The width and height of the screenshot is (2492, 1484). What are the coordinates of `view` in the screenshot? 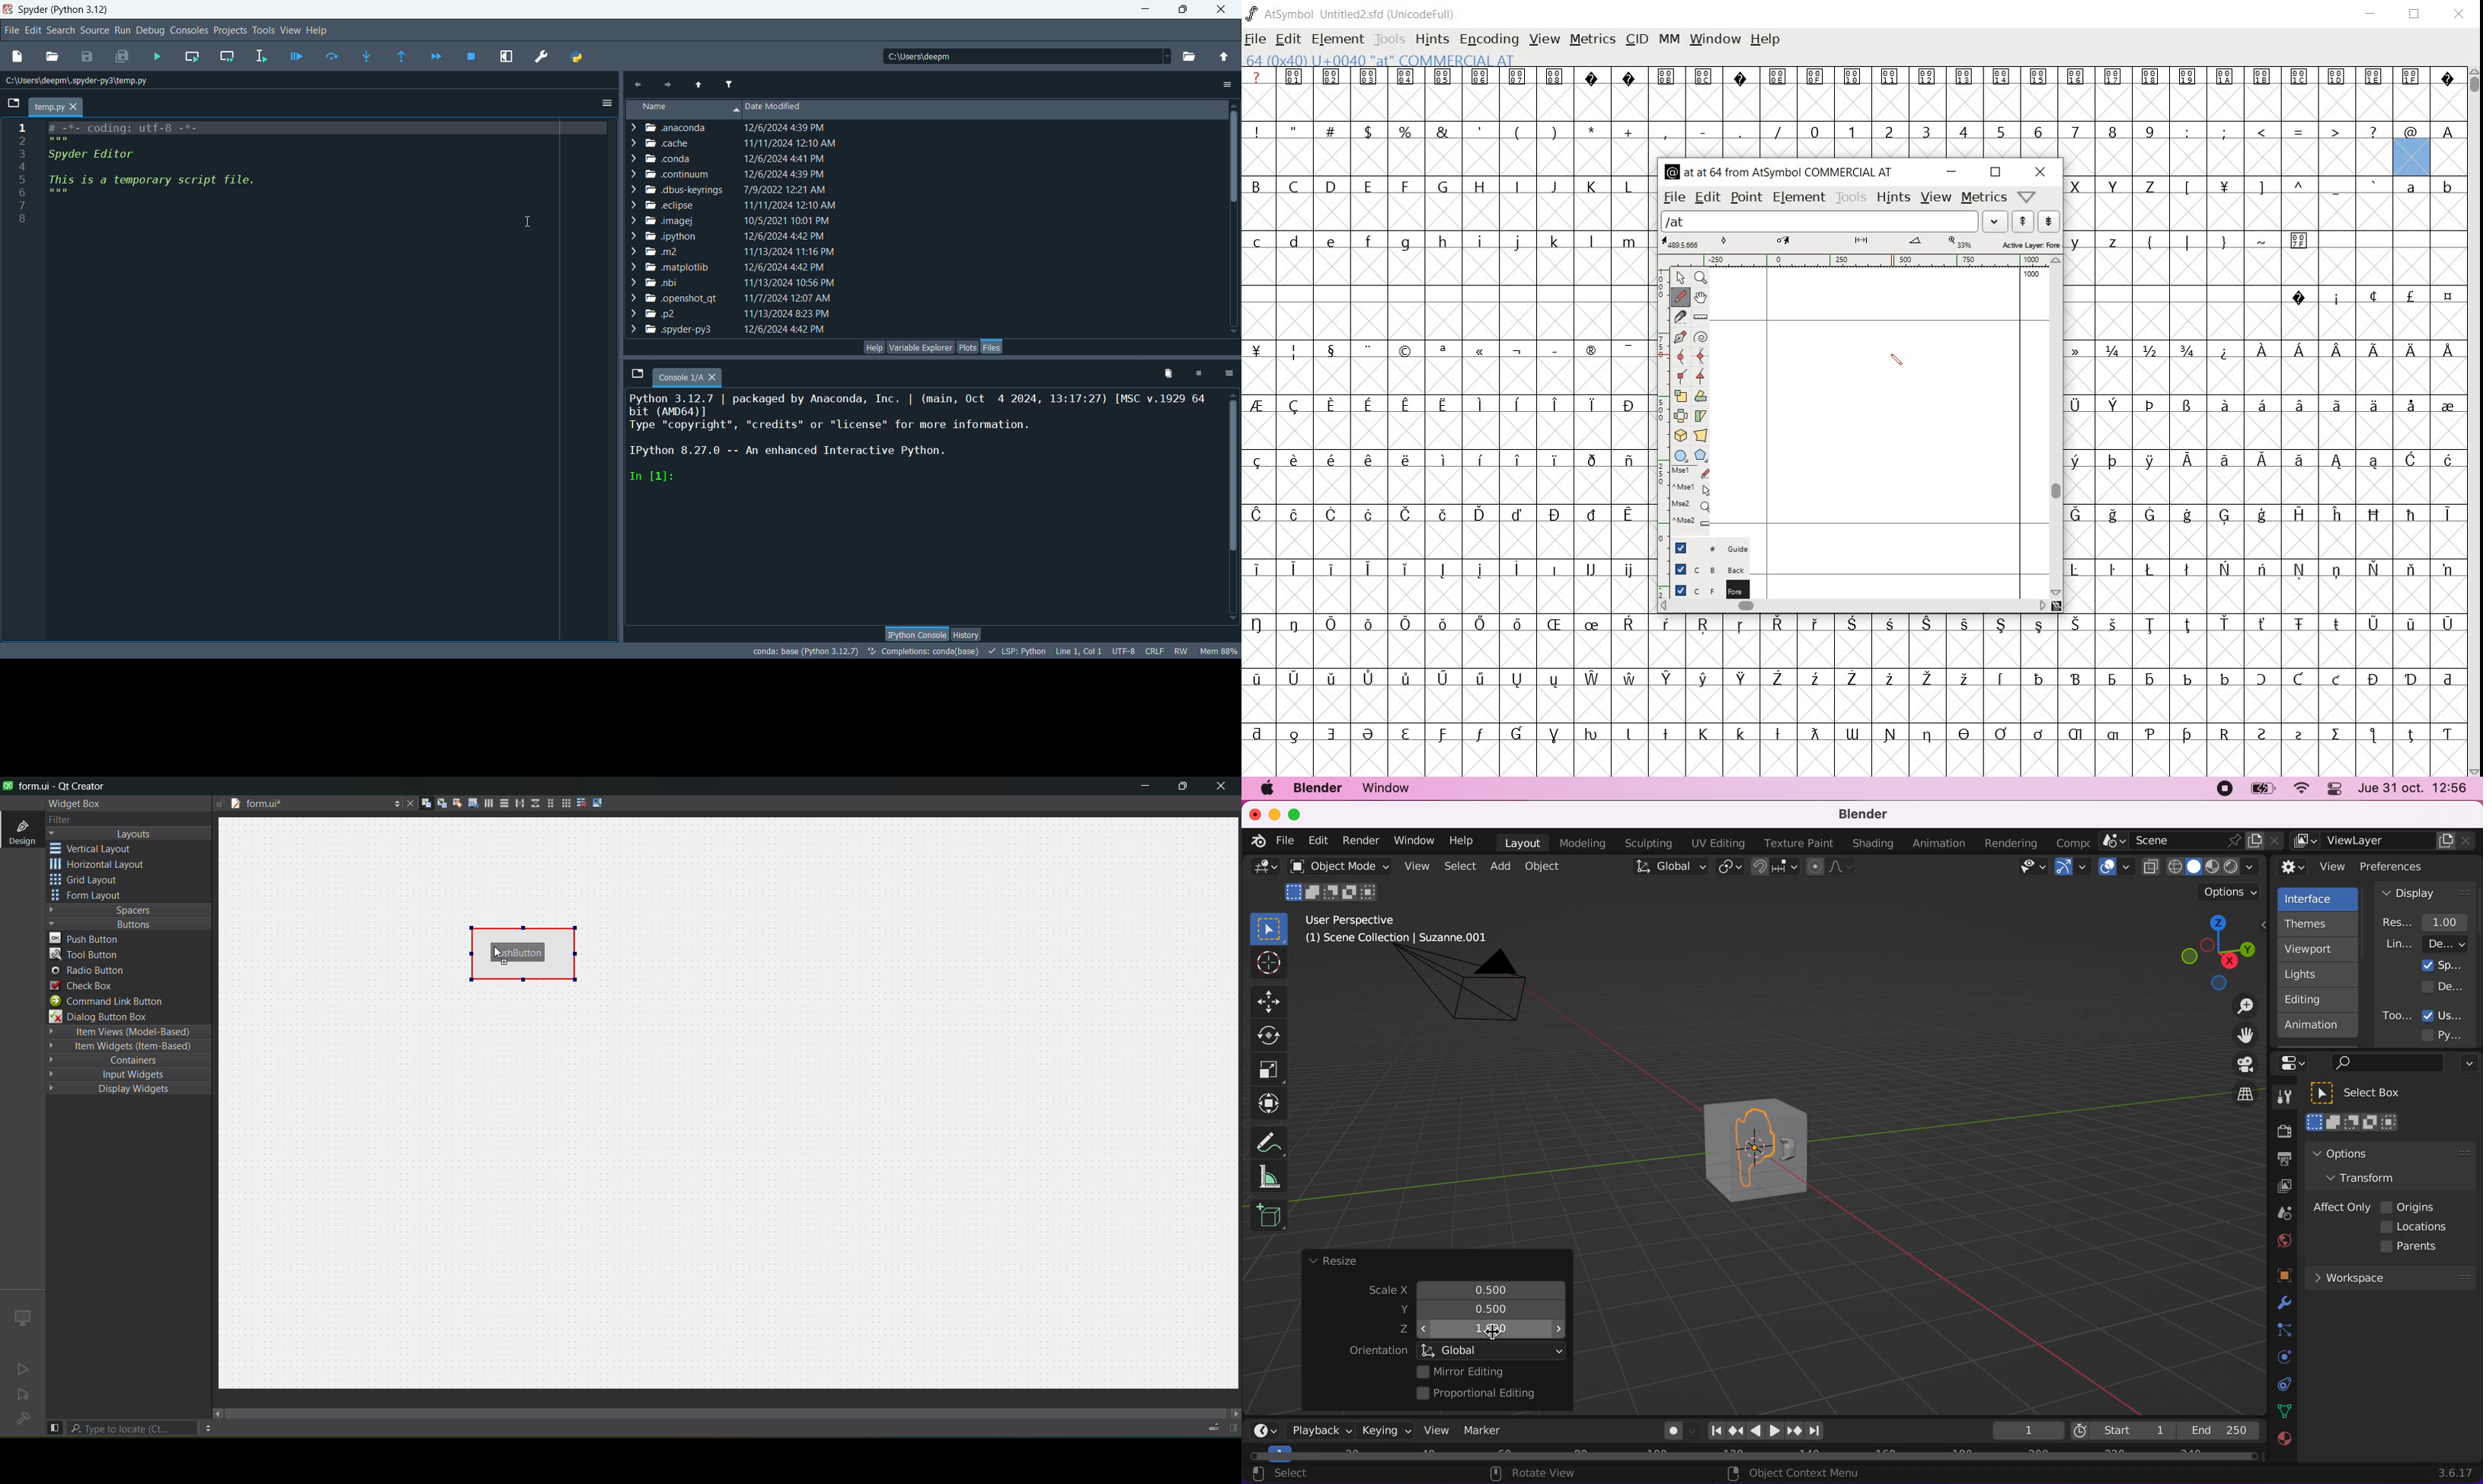 It's located at (1432, 1430).